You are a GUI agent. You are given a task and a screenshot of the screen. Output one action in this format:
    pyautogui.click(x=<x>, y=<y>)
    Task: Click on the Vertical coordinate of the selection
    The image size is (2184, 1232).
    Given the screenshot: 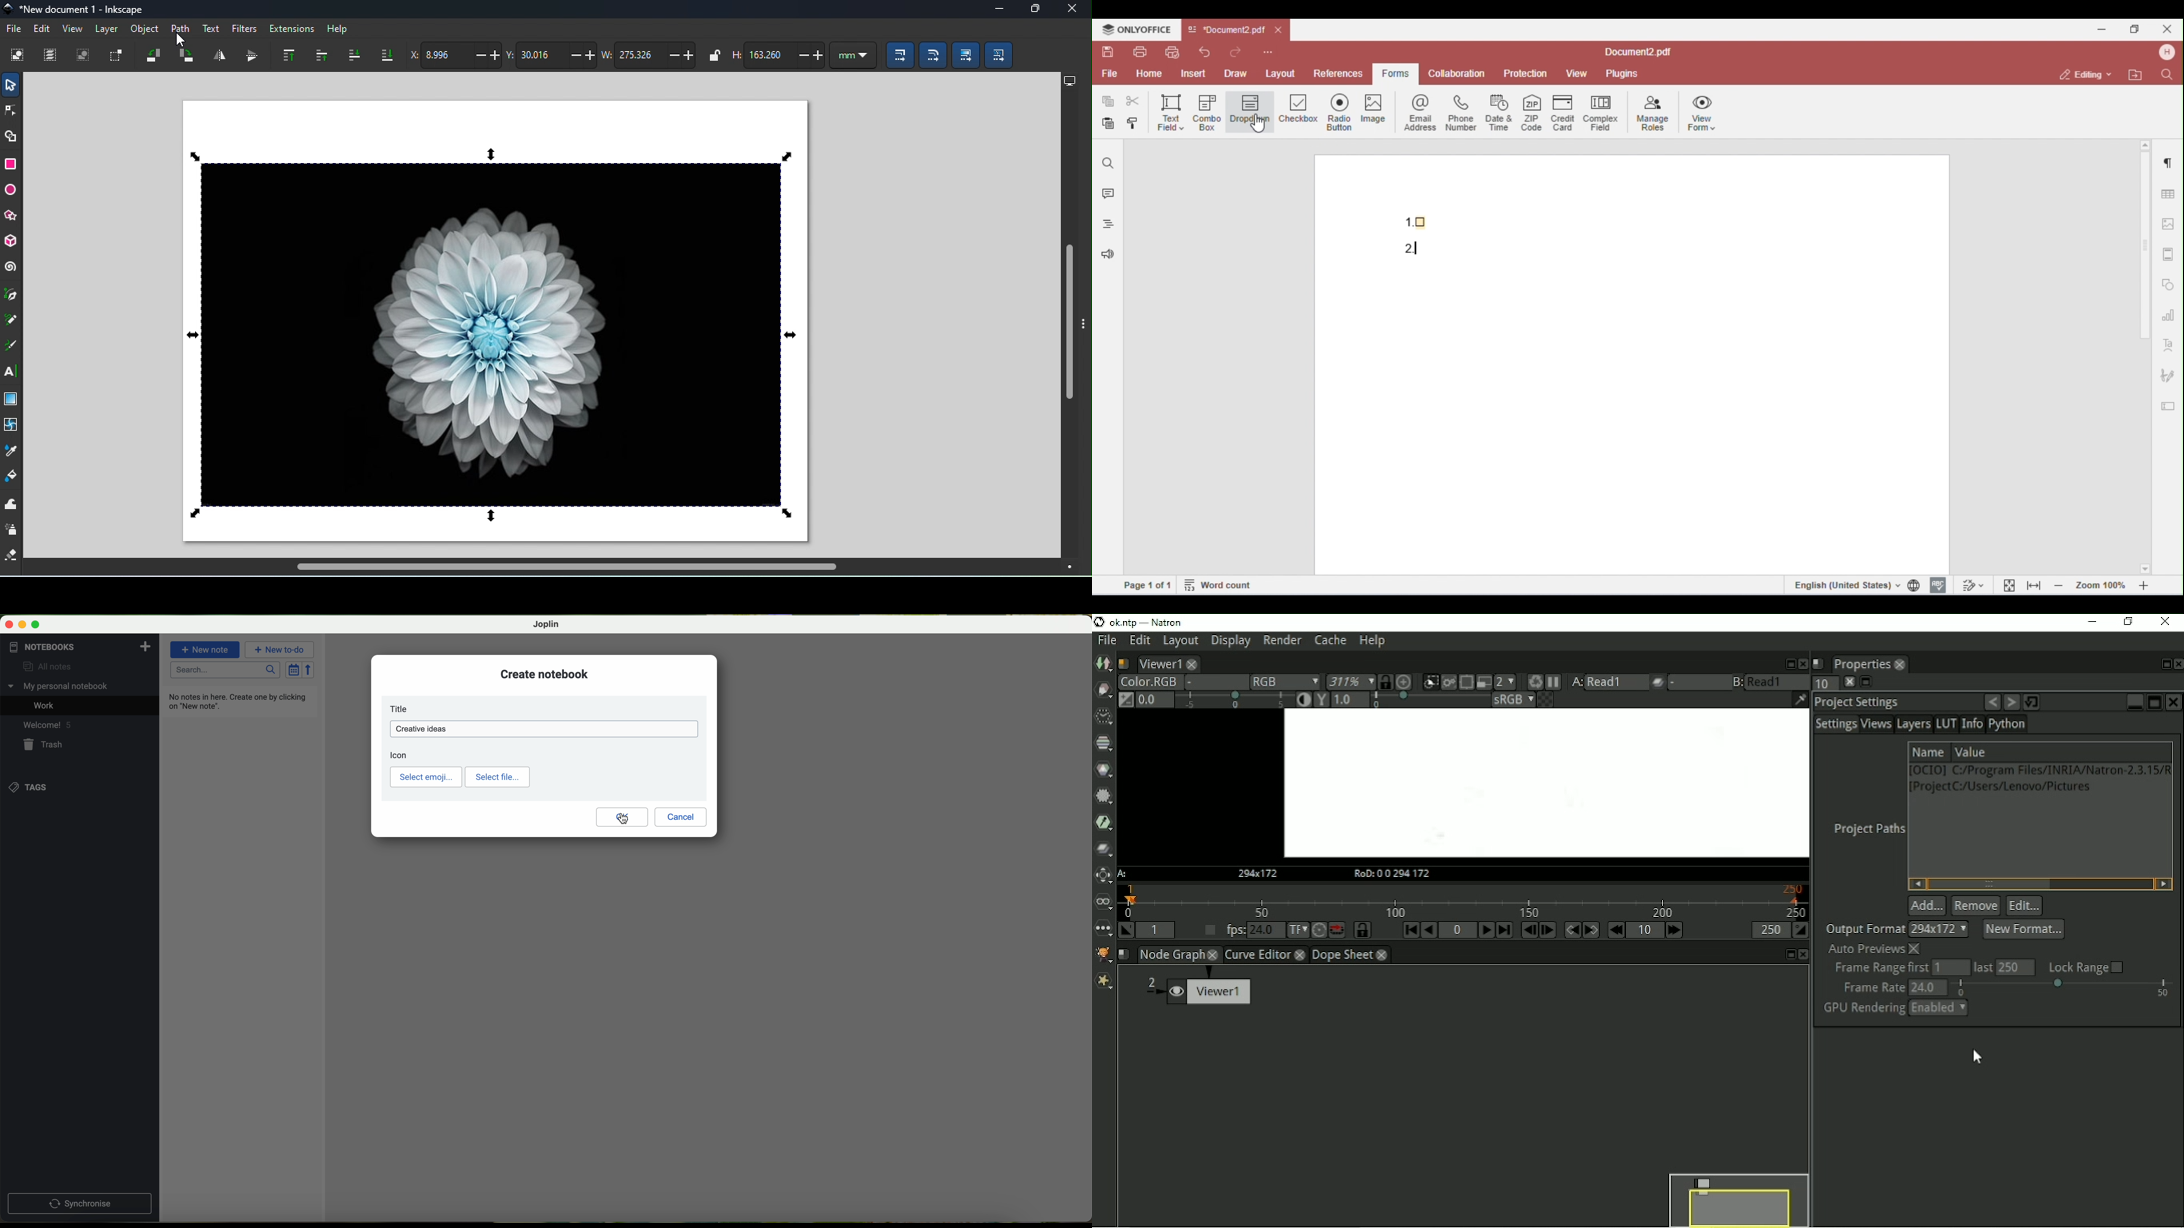 What is the action you would take?
    pyautogui.click(x=552, y=54)
    